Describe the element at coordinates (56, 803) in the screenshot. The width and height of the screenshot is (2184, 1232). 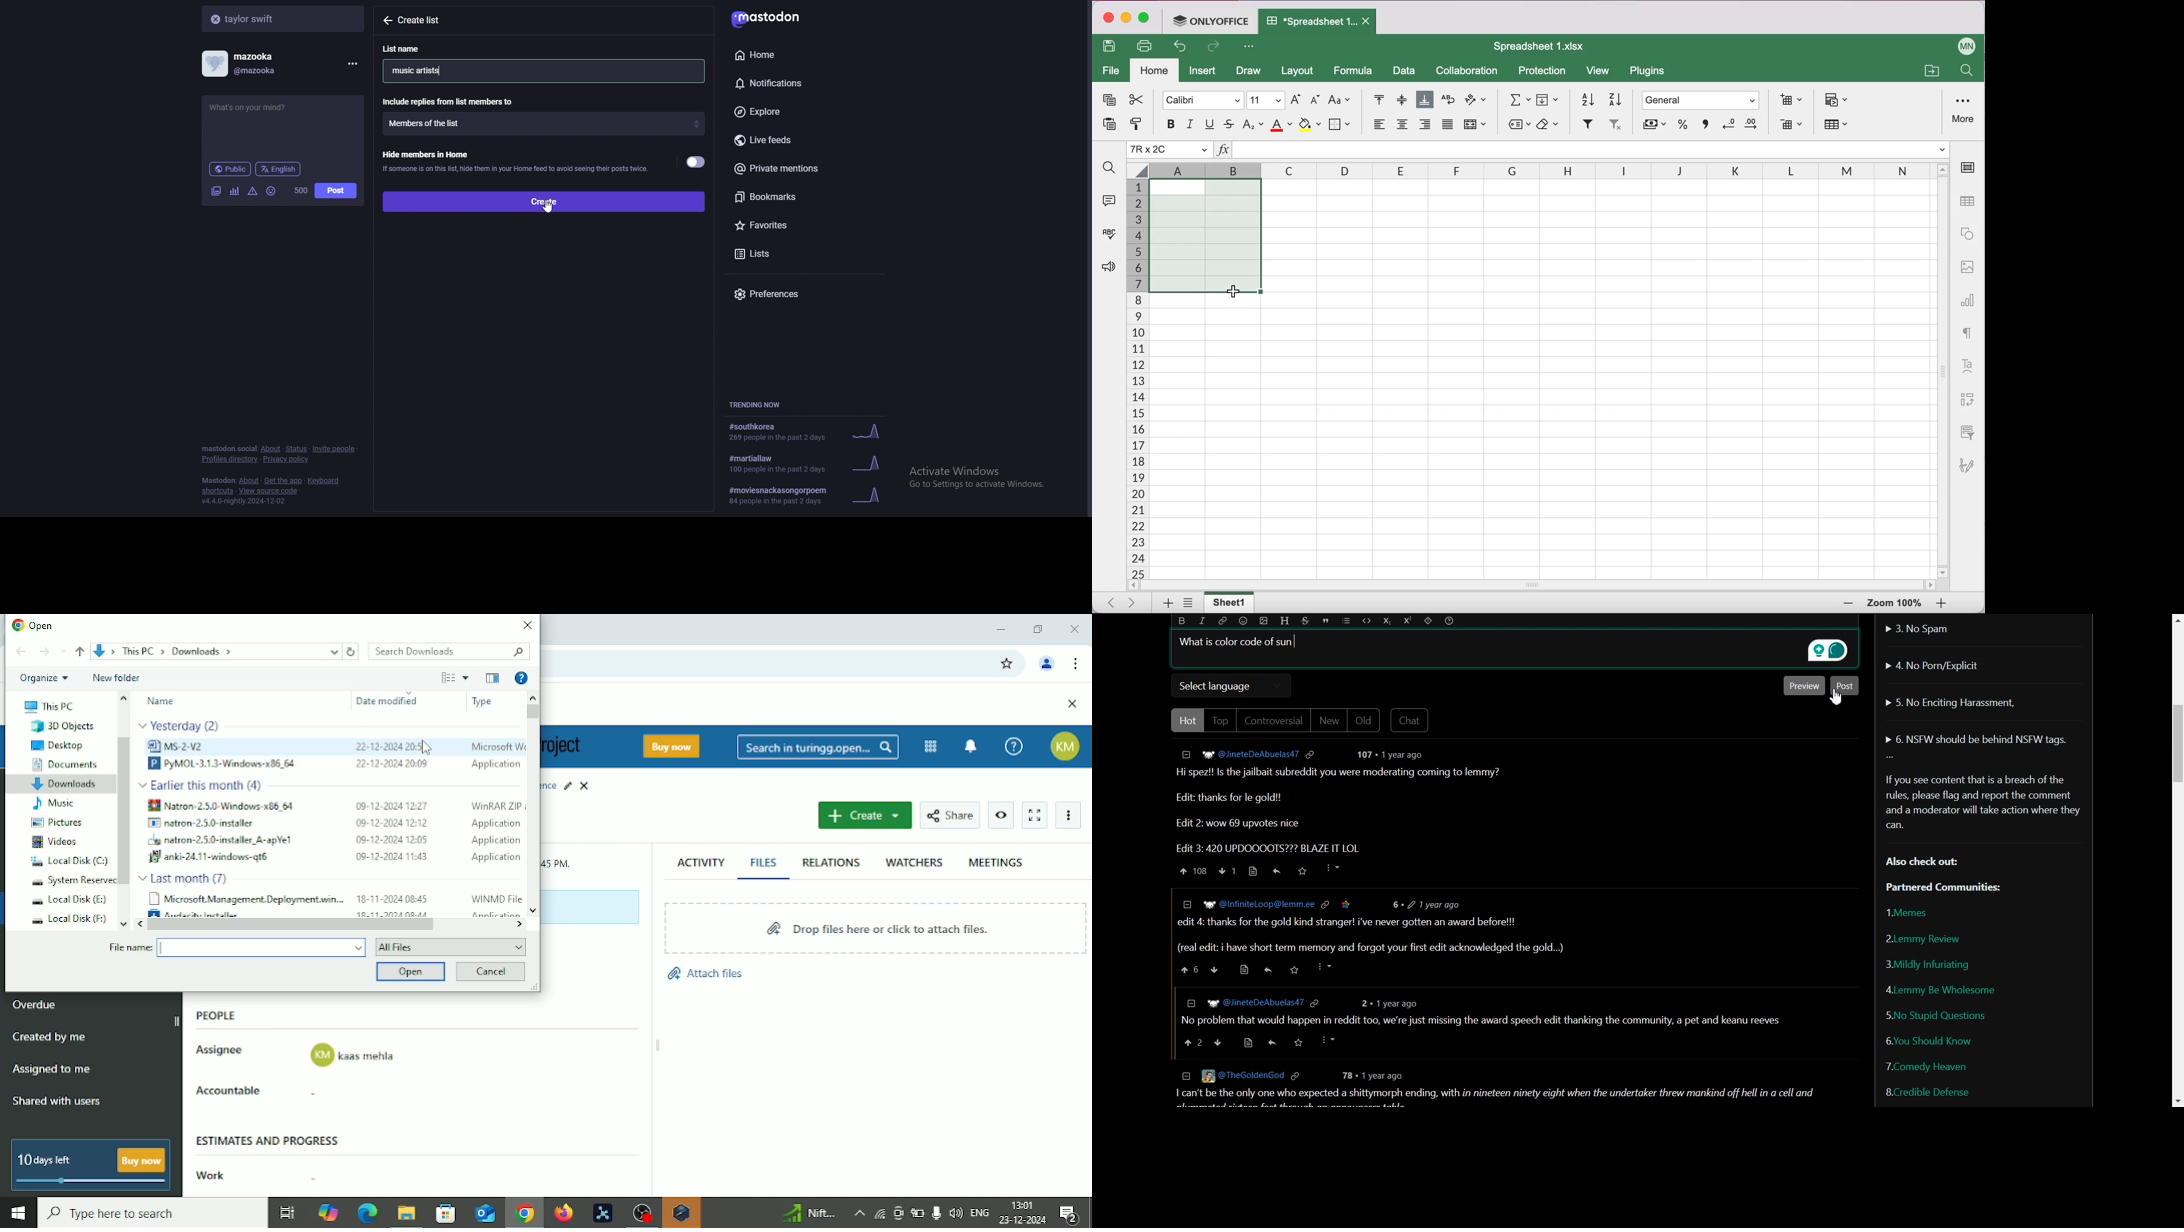
I see `Music` at that location.